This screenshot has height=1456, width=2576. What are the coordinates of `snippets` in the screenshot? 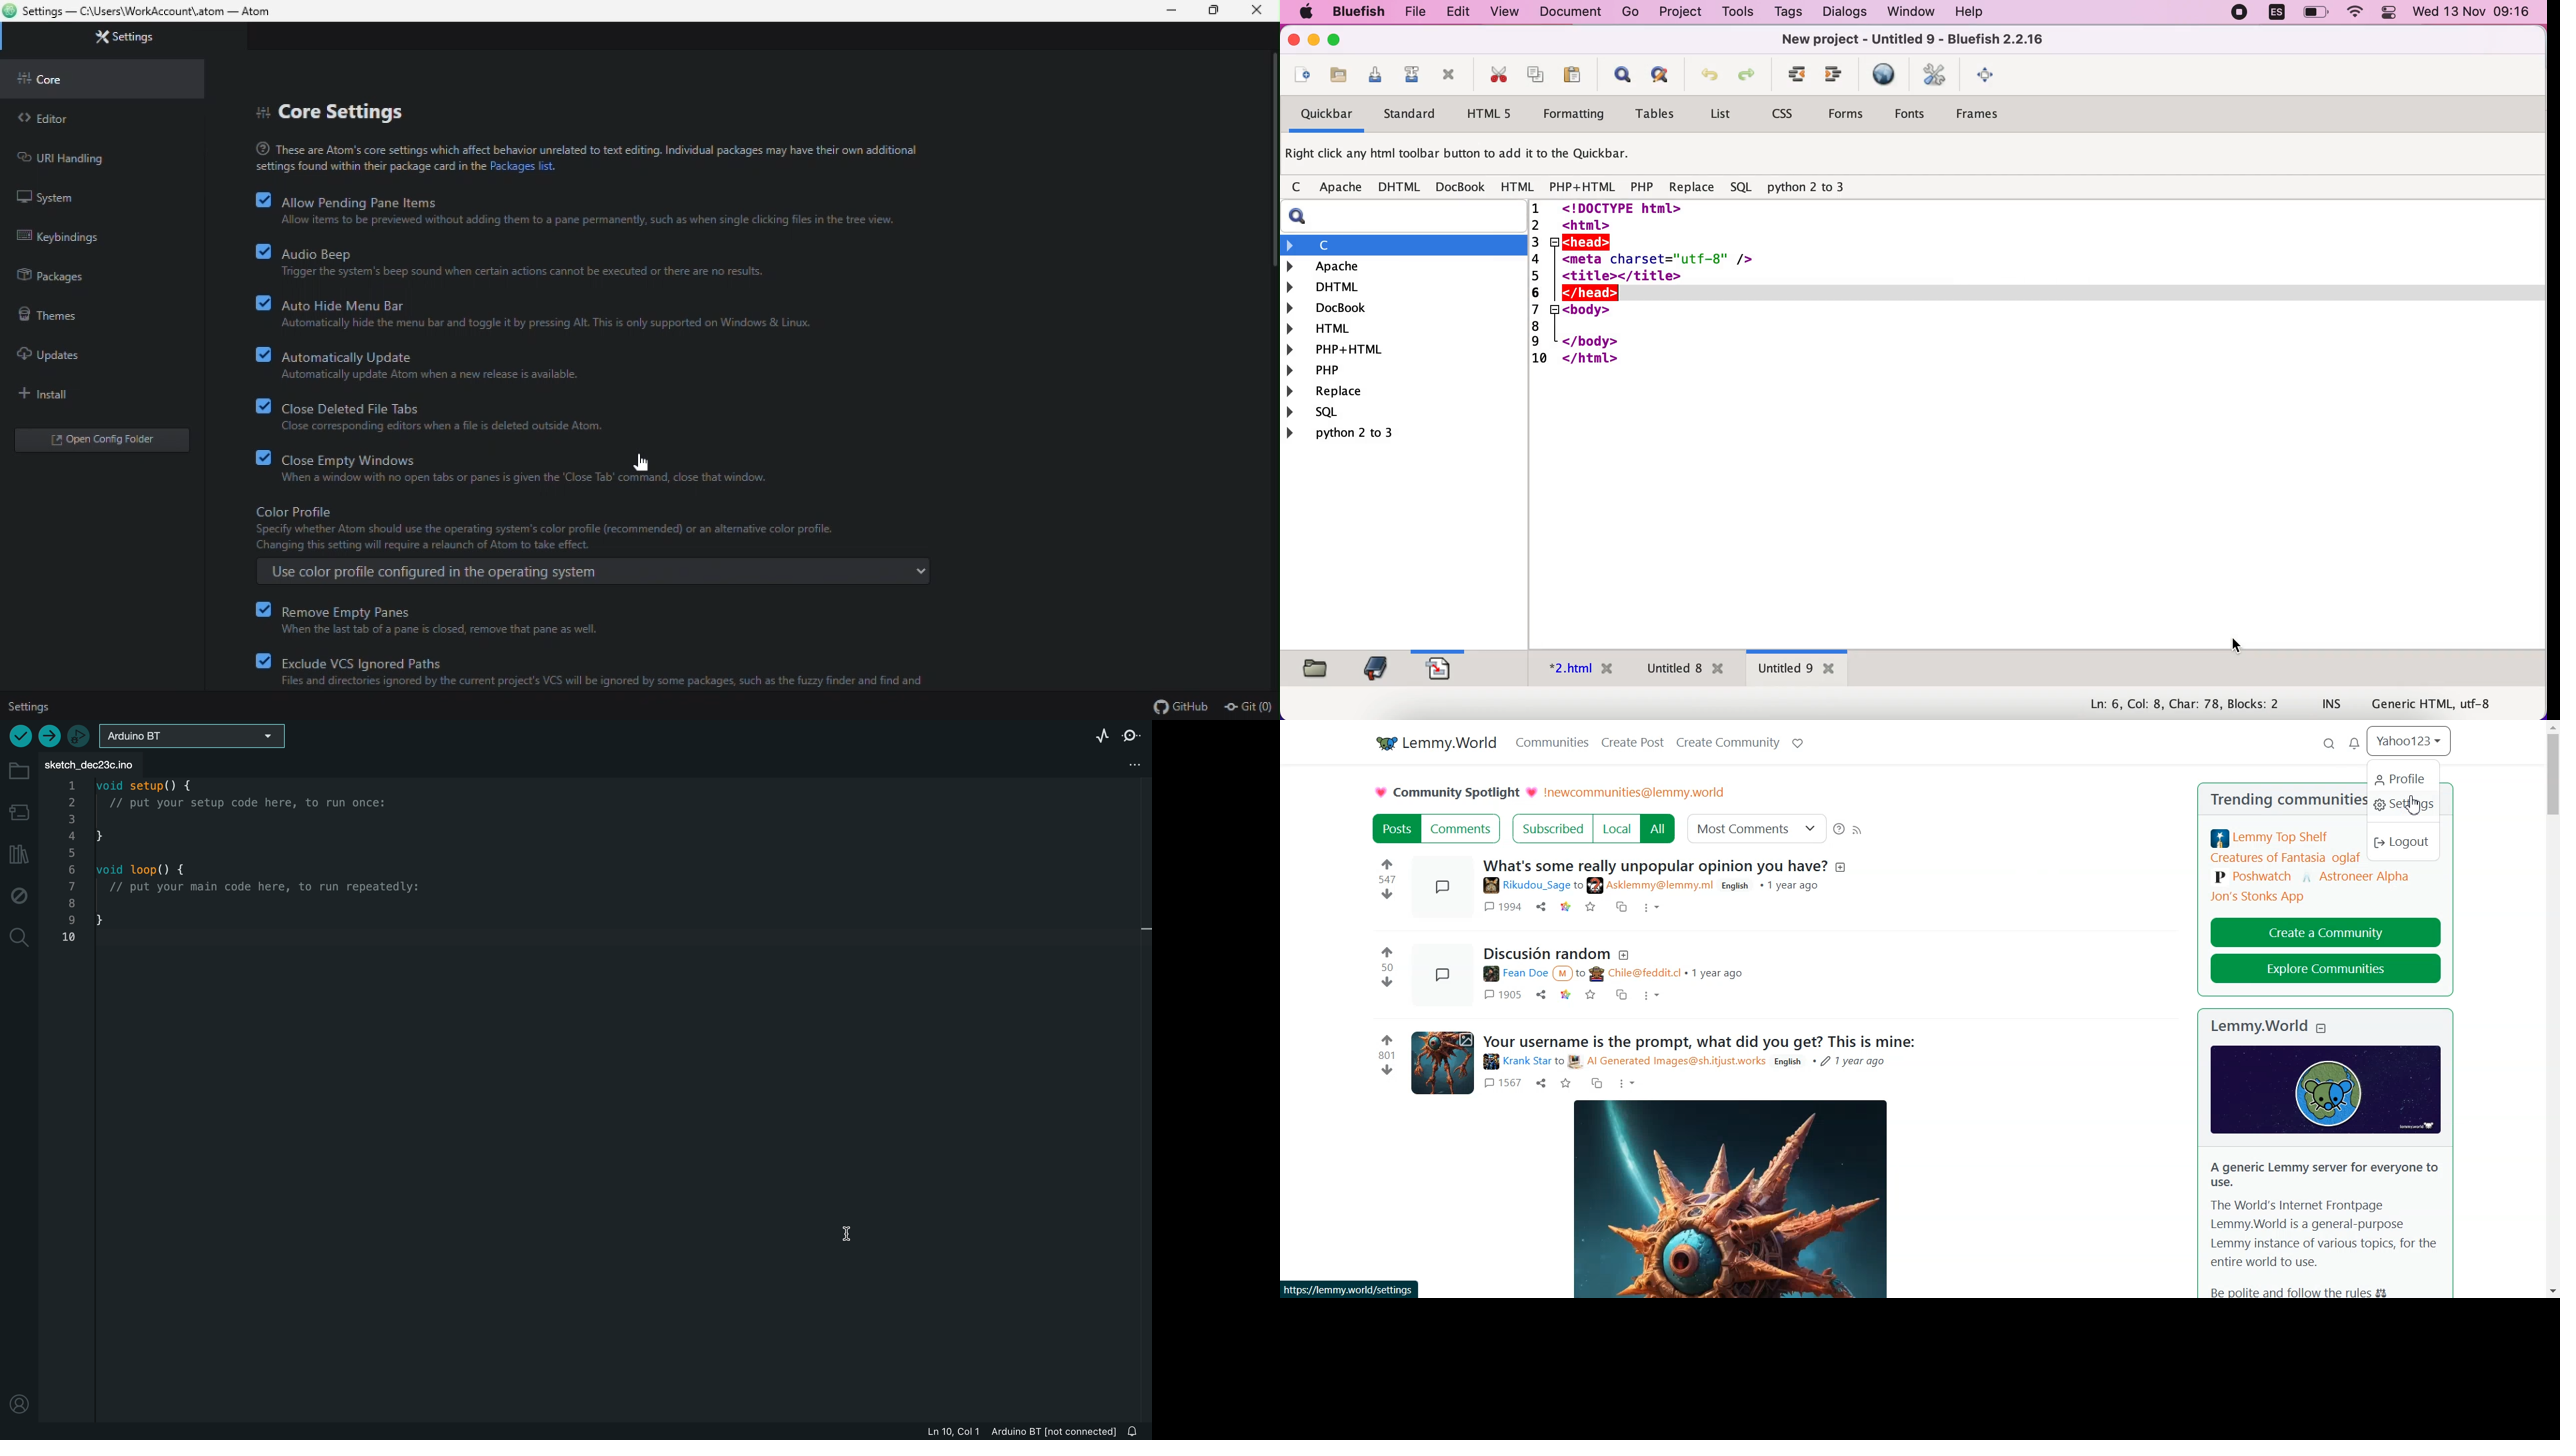 It's located at (1444, 667).